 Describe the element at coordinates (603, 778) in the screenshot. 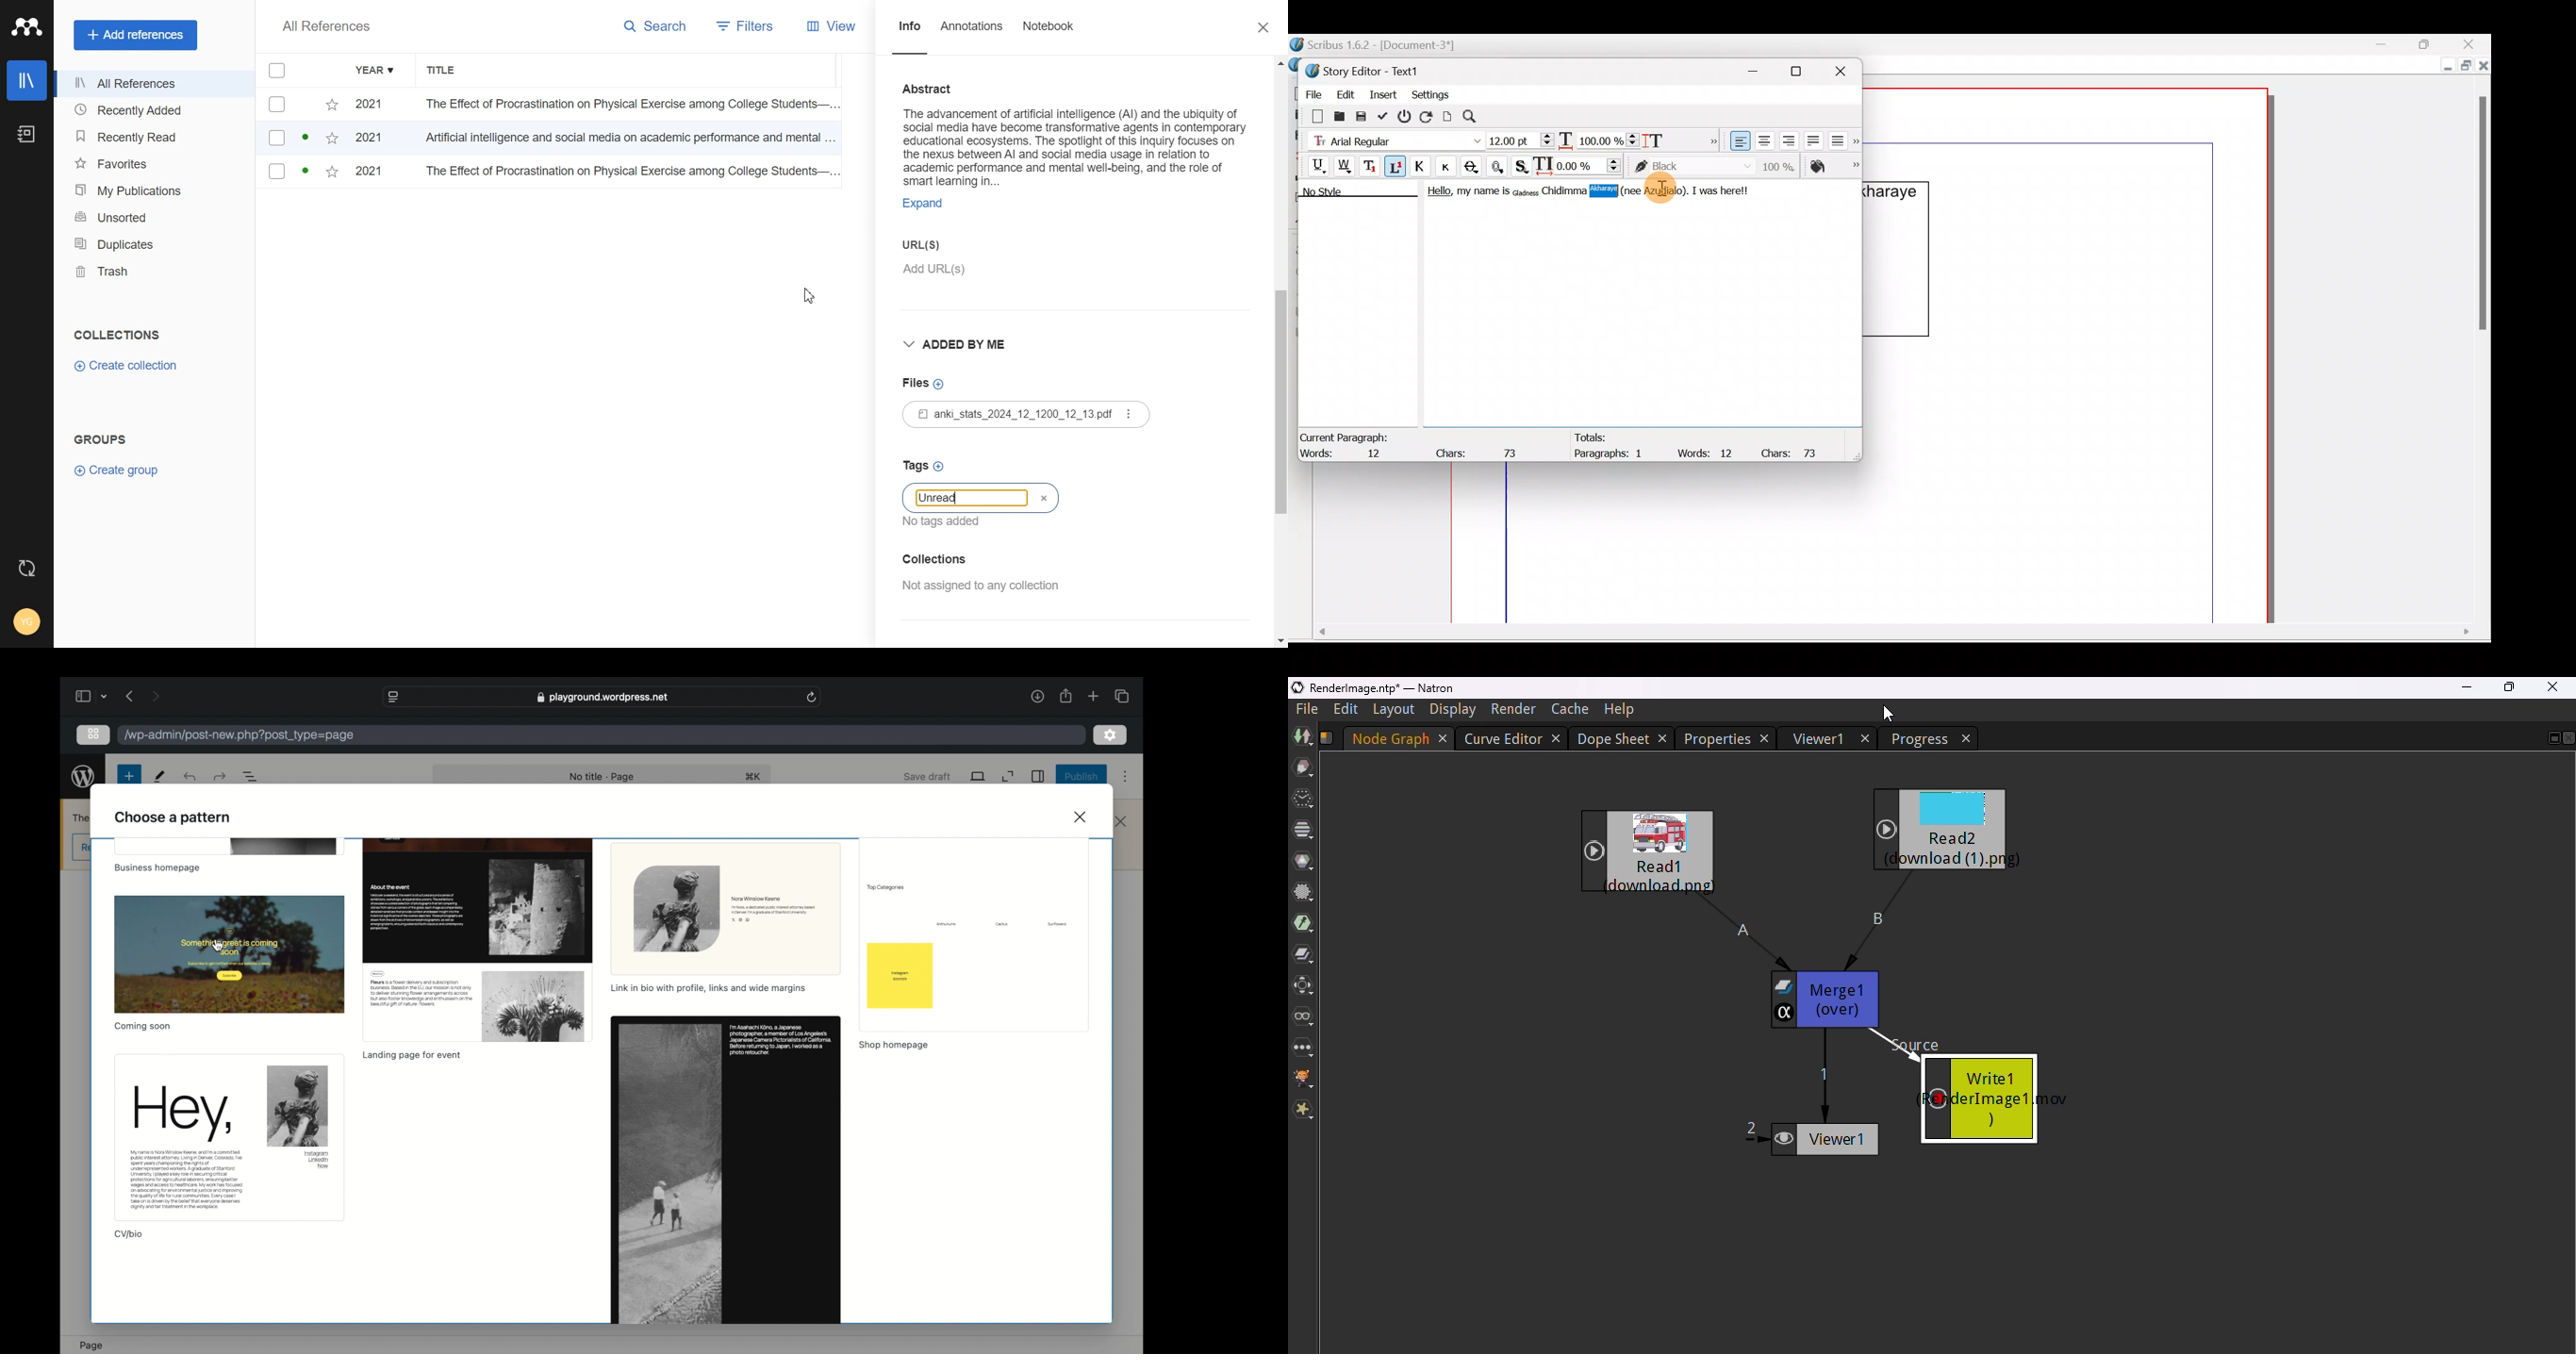

I see `no title -page` at that location.